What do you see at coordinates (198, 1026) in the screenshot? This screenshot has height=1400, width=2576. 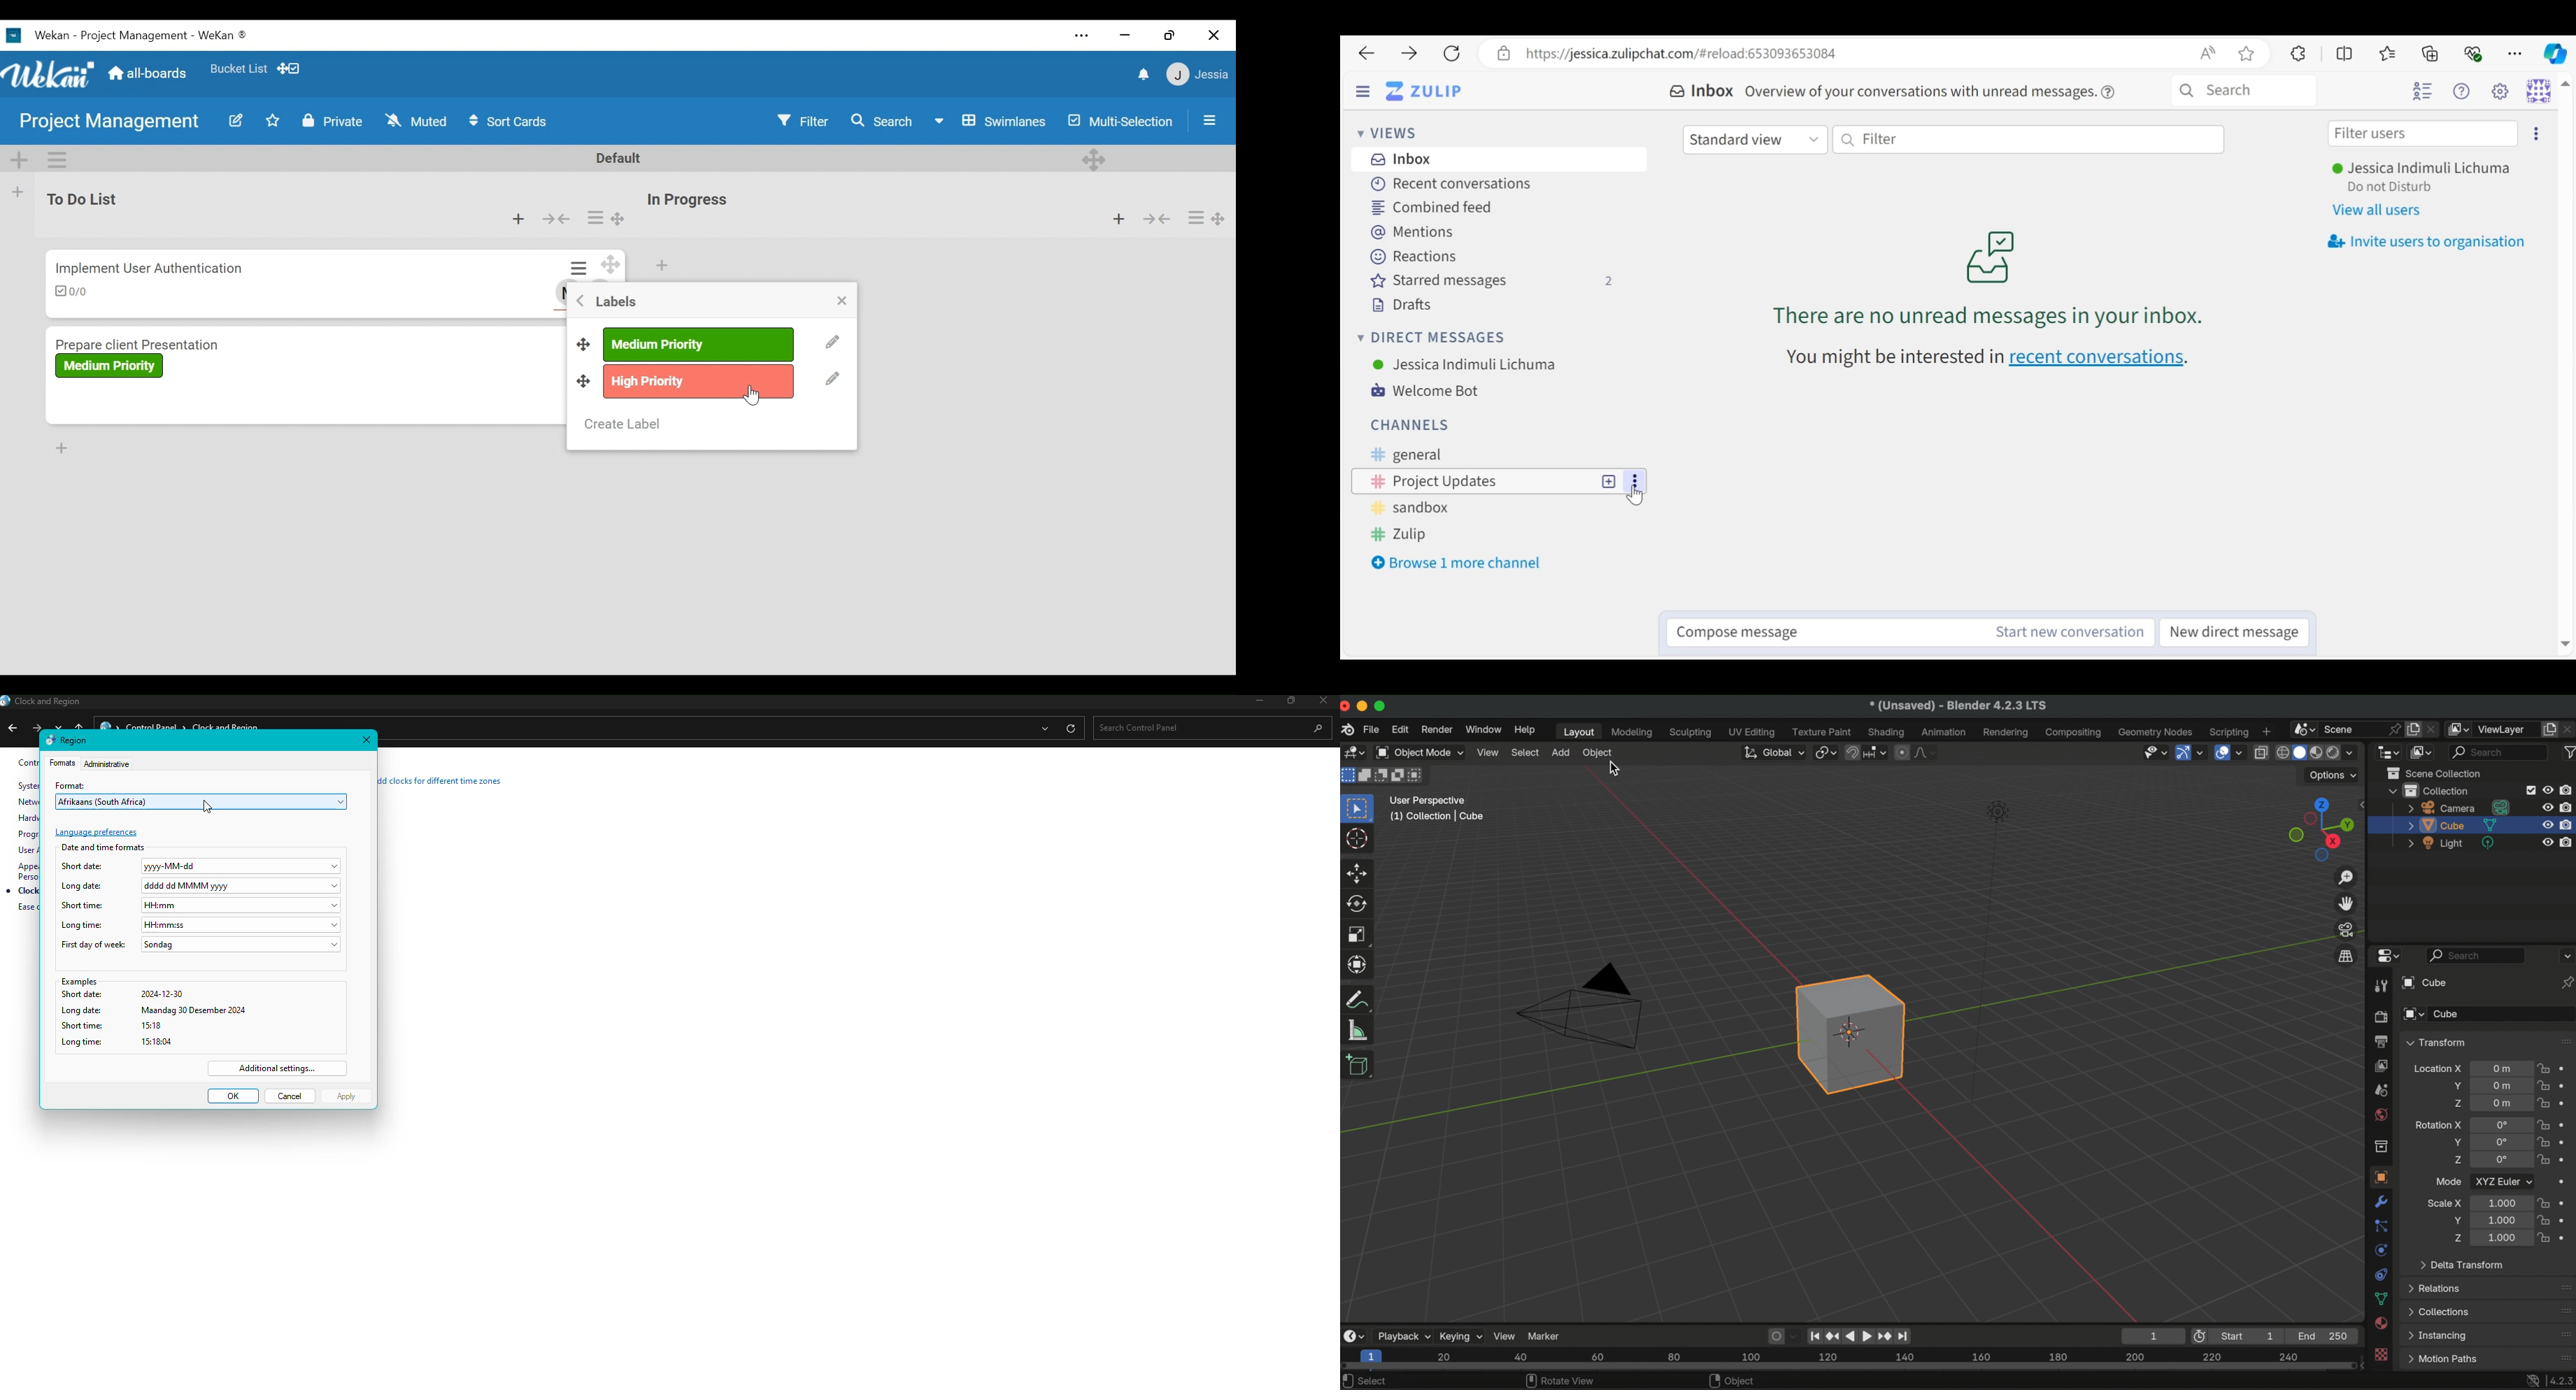 I see `short time` at bounding box center [198, 1026].